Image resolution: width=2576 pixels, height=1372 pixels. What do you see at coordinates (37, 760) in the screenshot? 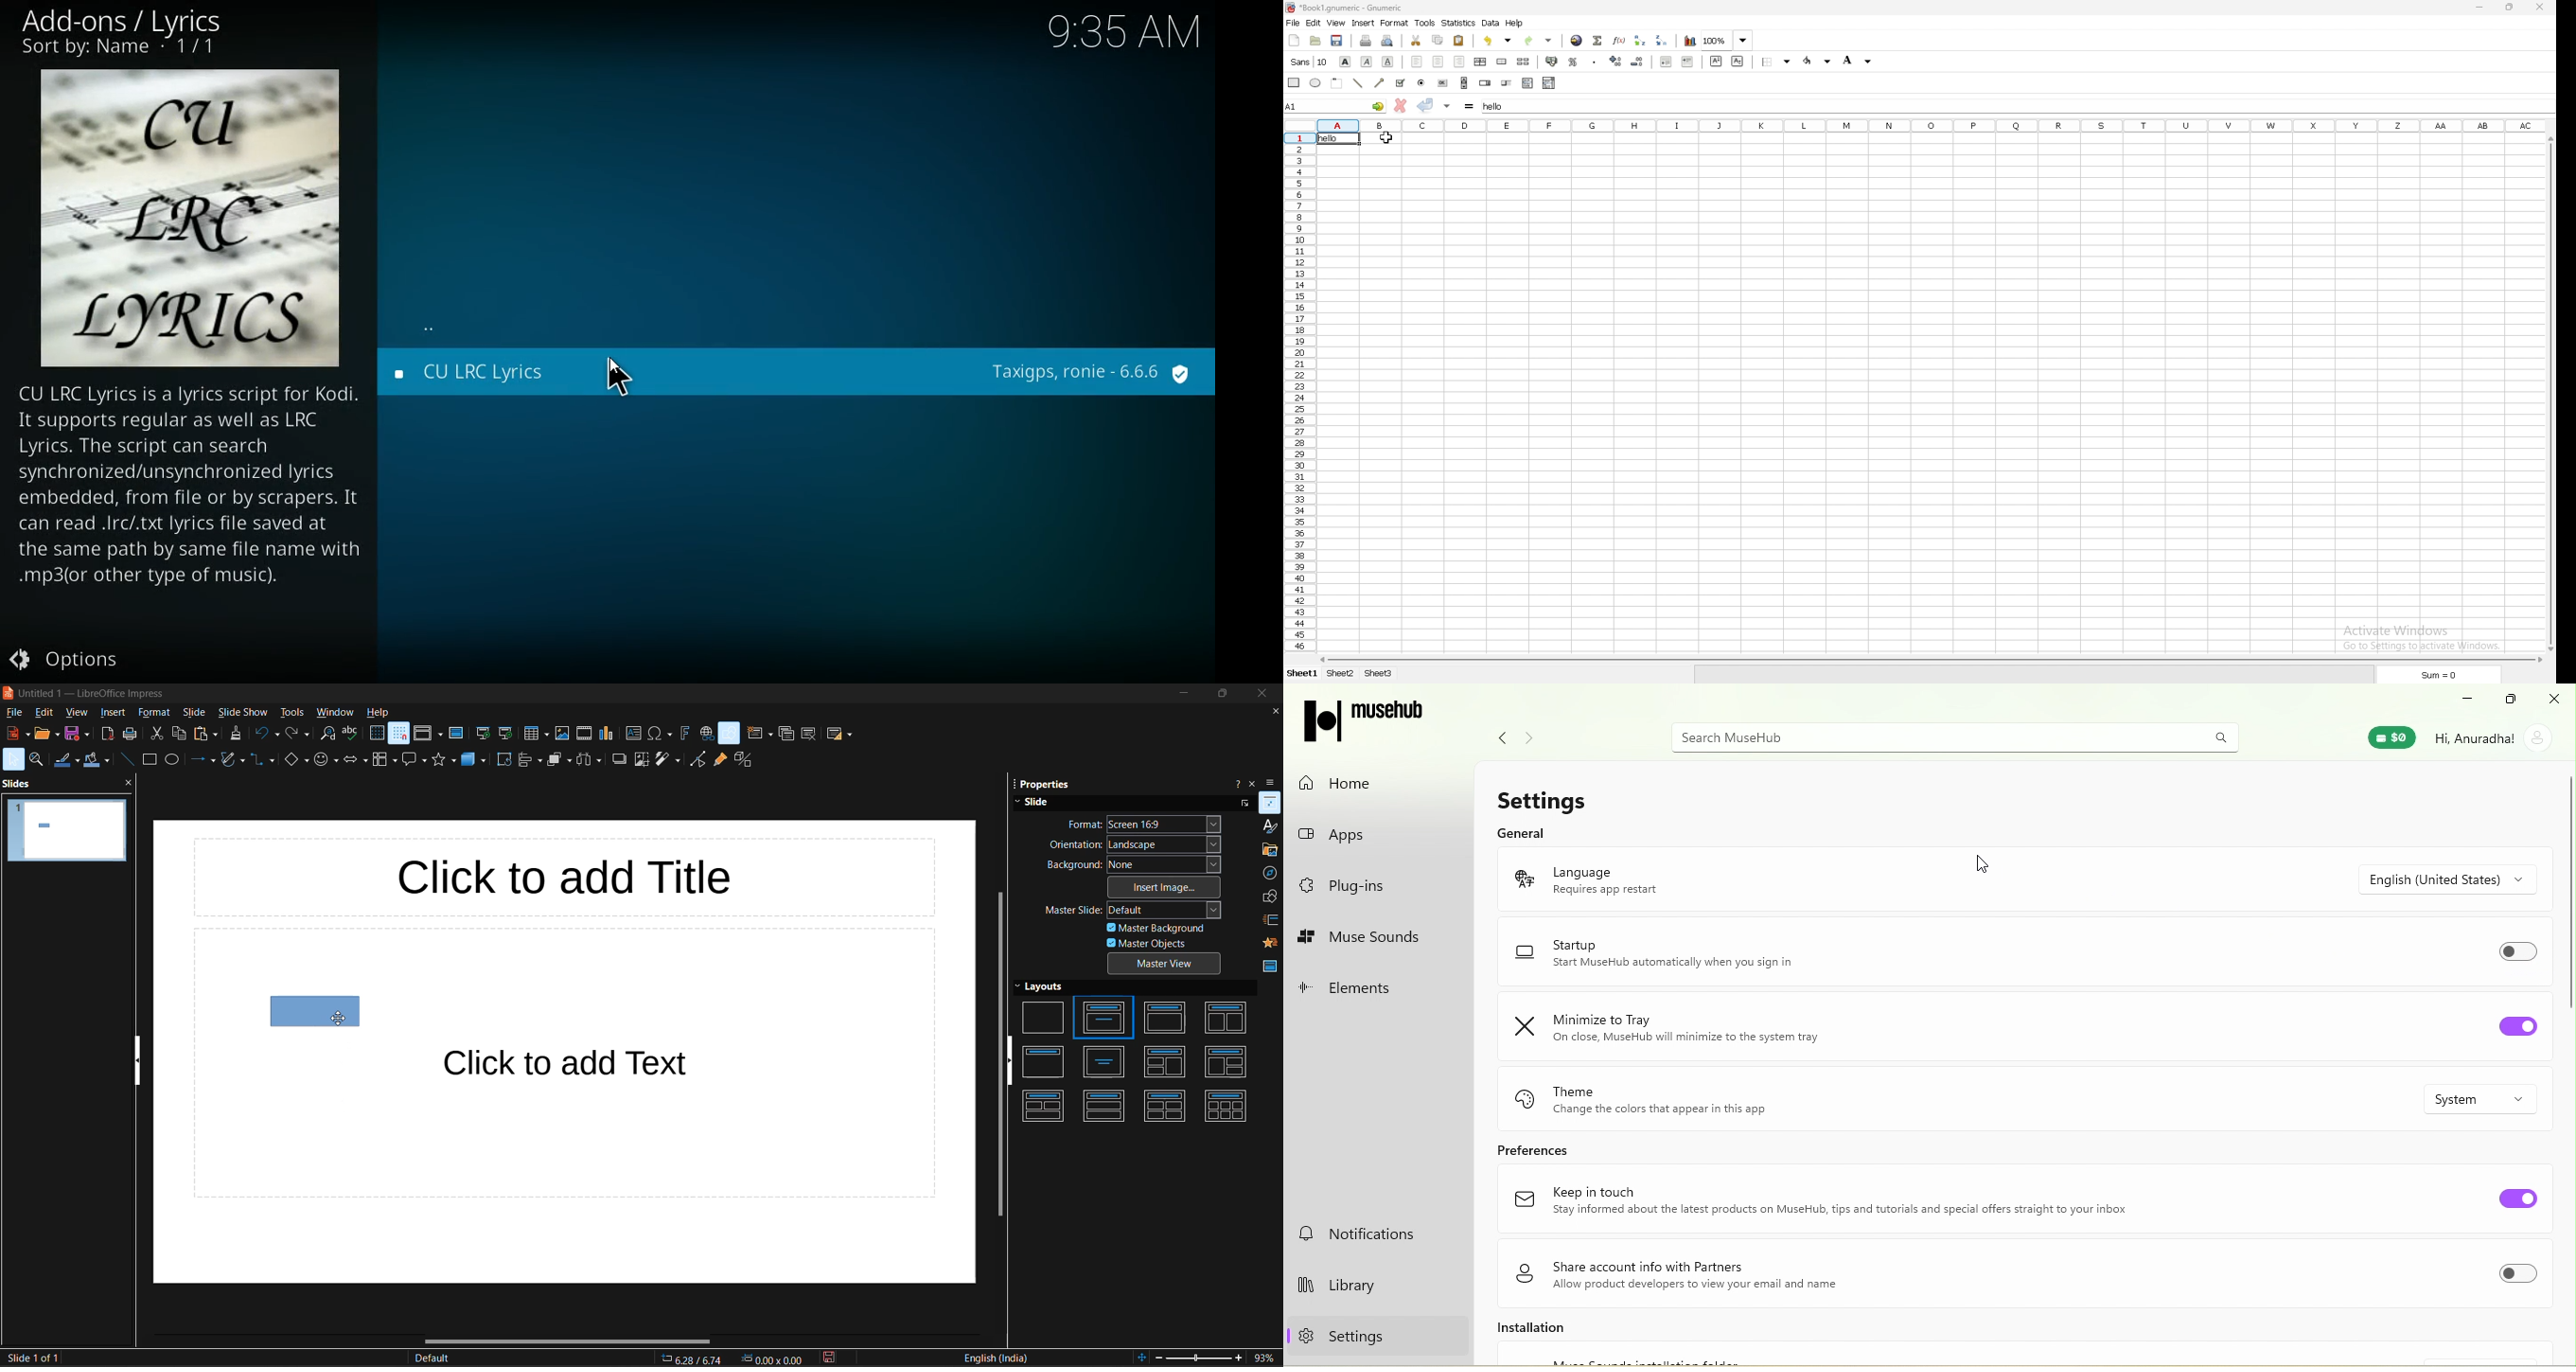
I see `zoom and pan` at bounding box center [37, 760].